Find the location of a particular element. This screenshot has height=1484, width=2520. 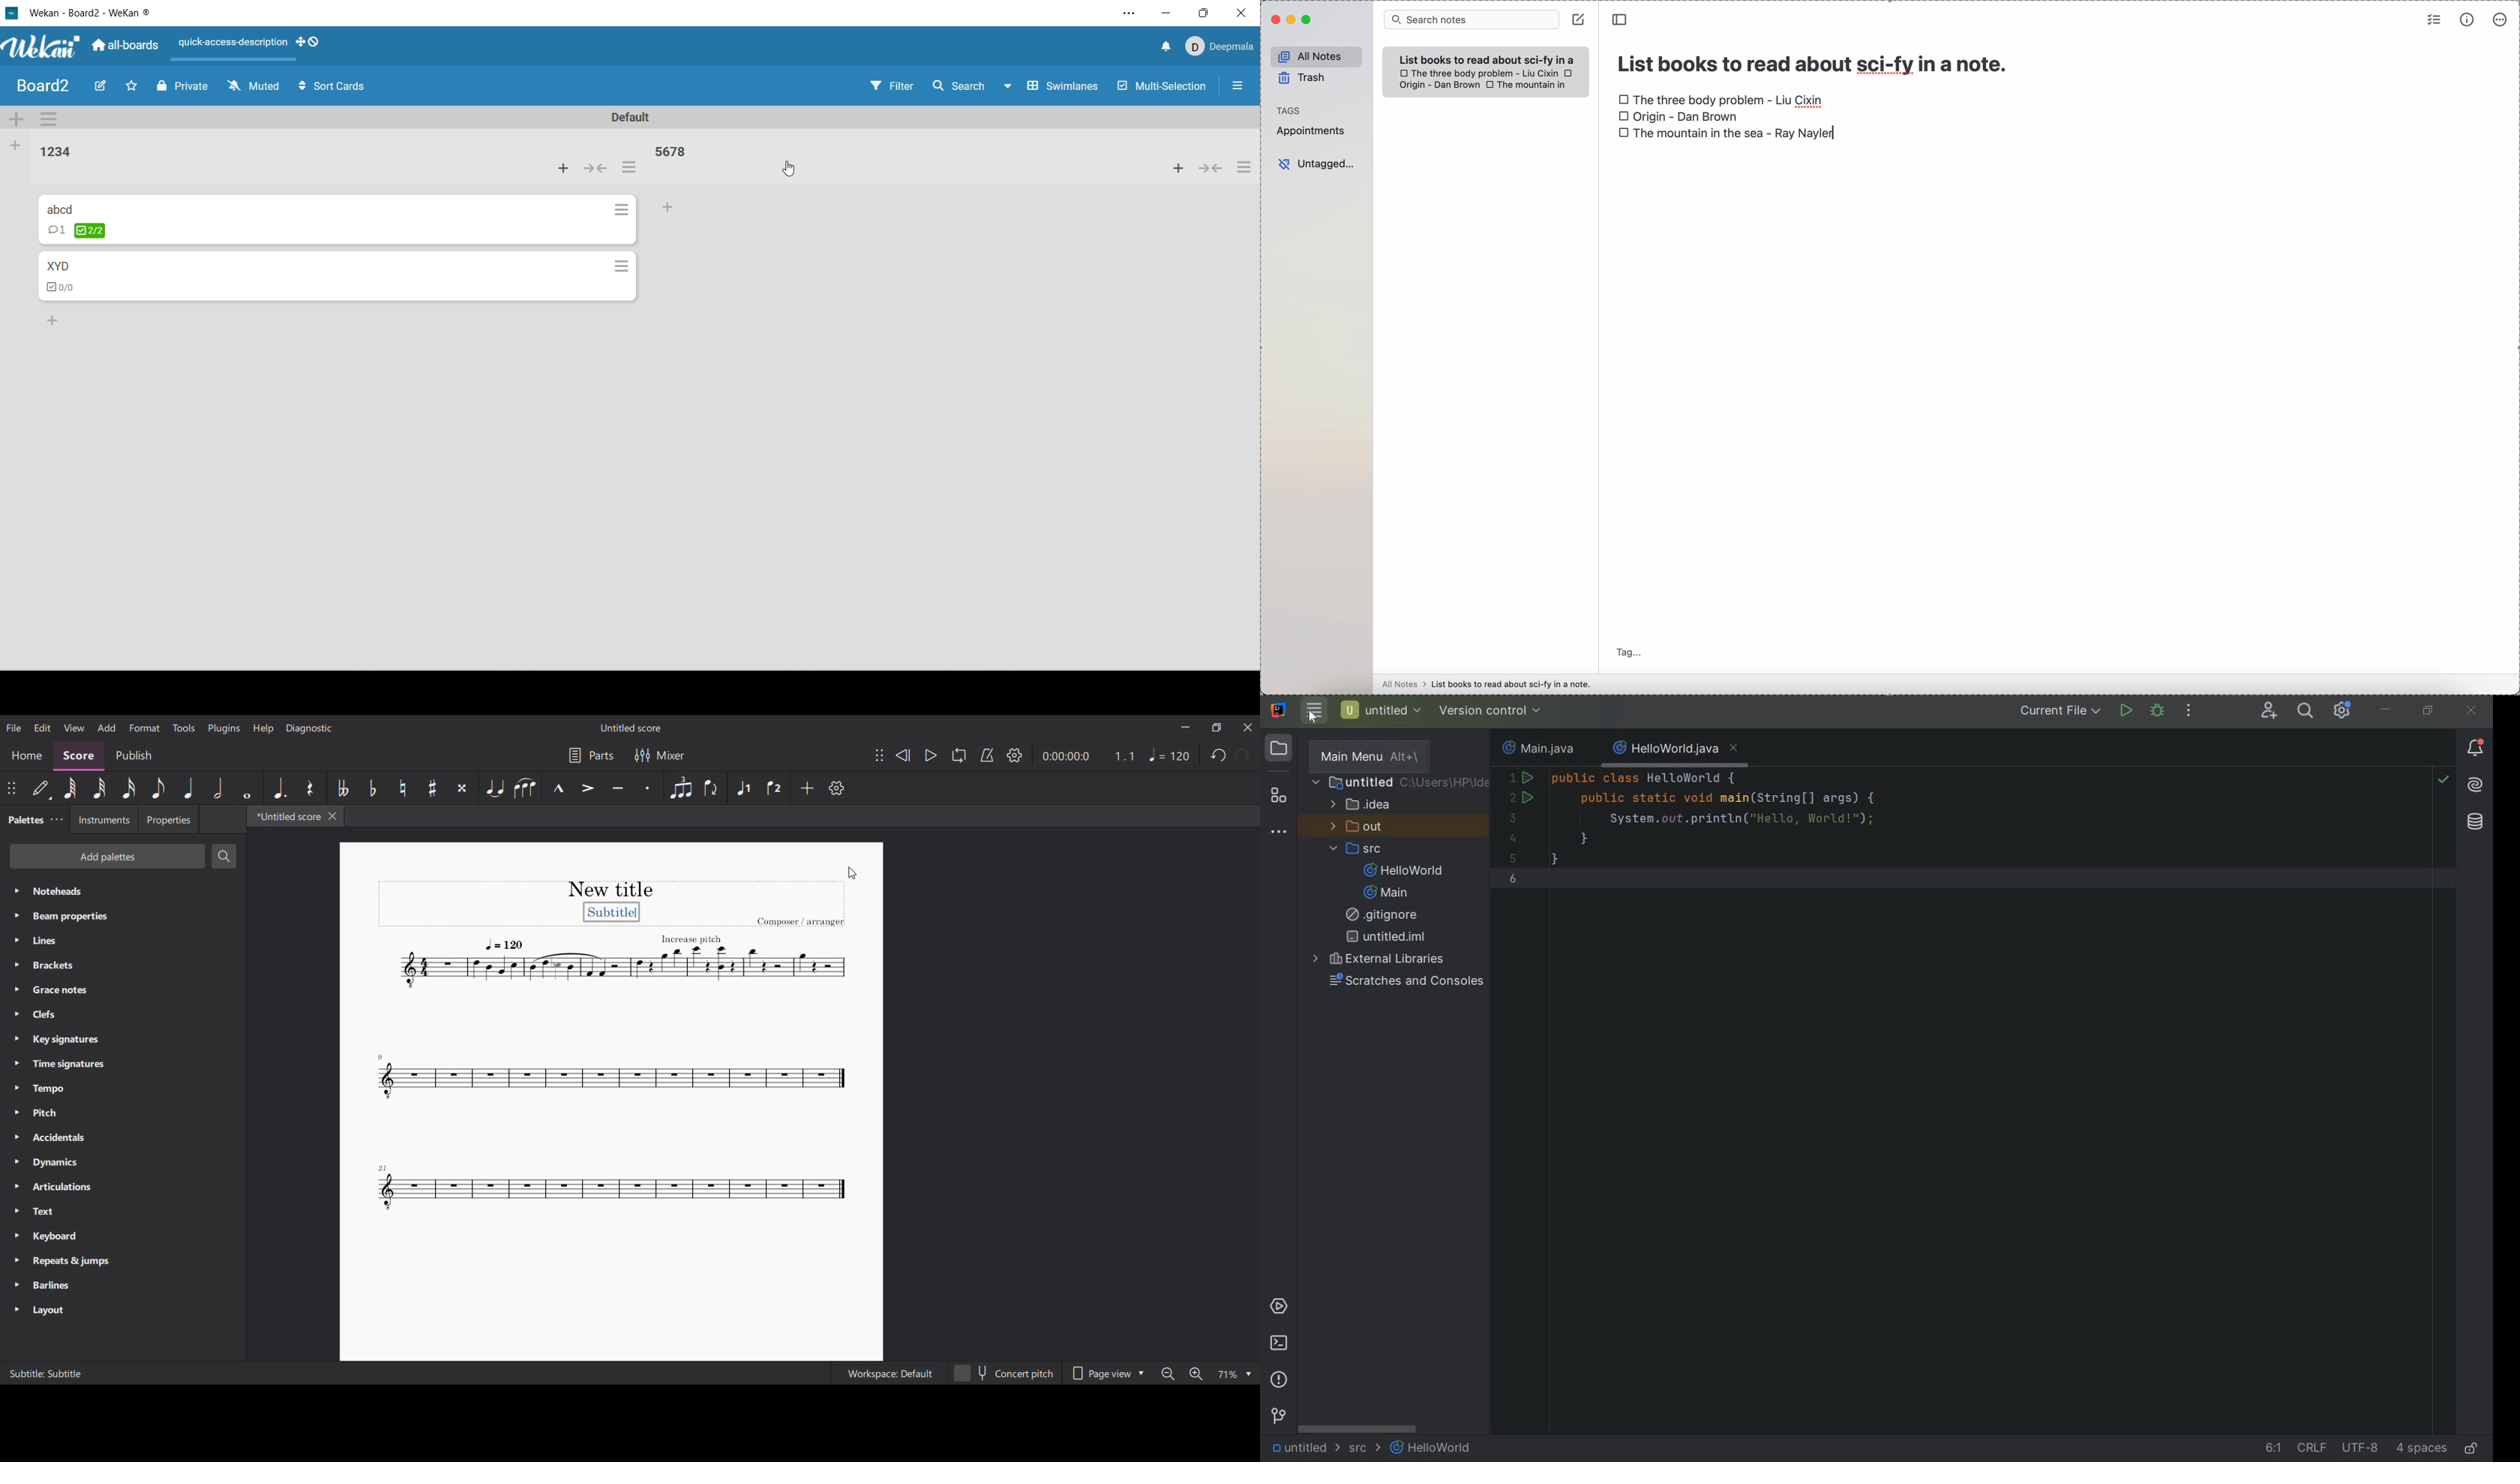

checkbox The Three body problem - Liu Cixin book is located at coordinates (1478, 72).